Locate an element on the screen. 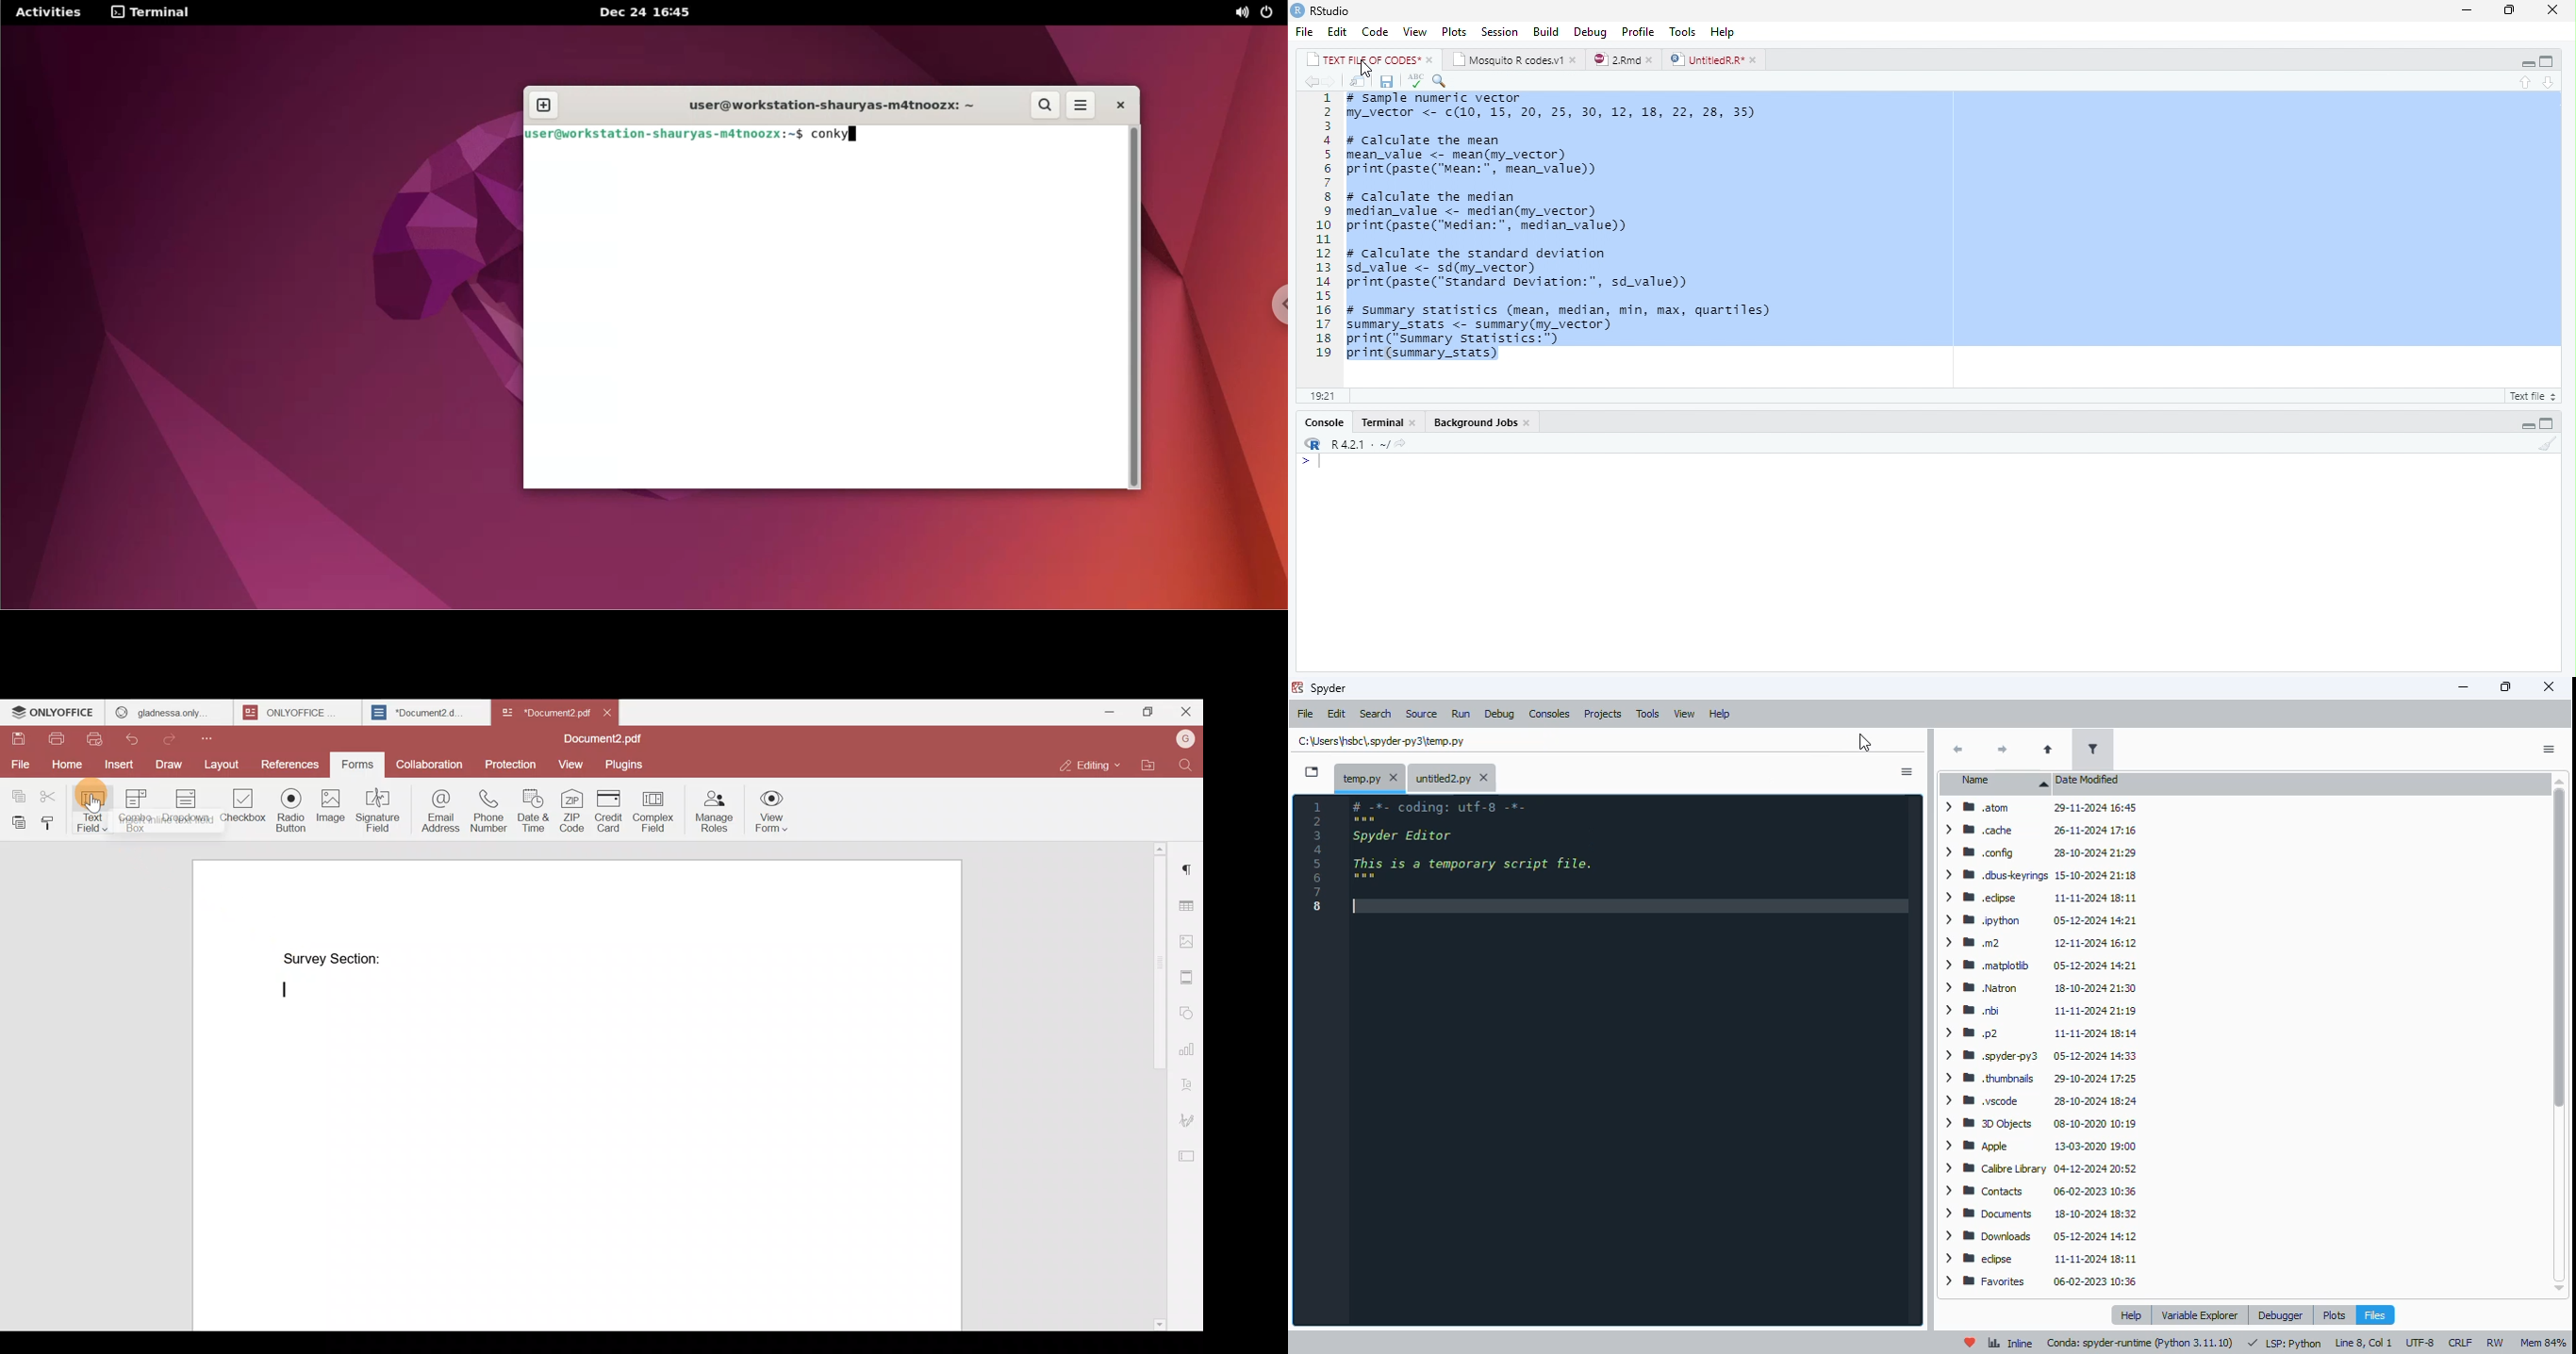  Email address is located at coordinates (439, 809).